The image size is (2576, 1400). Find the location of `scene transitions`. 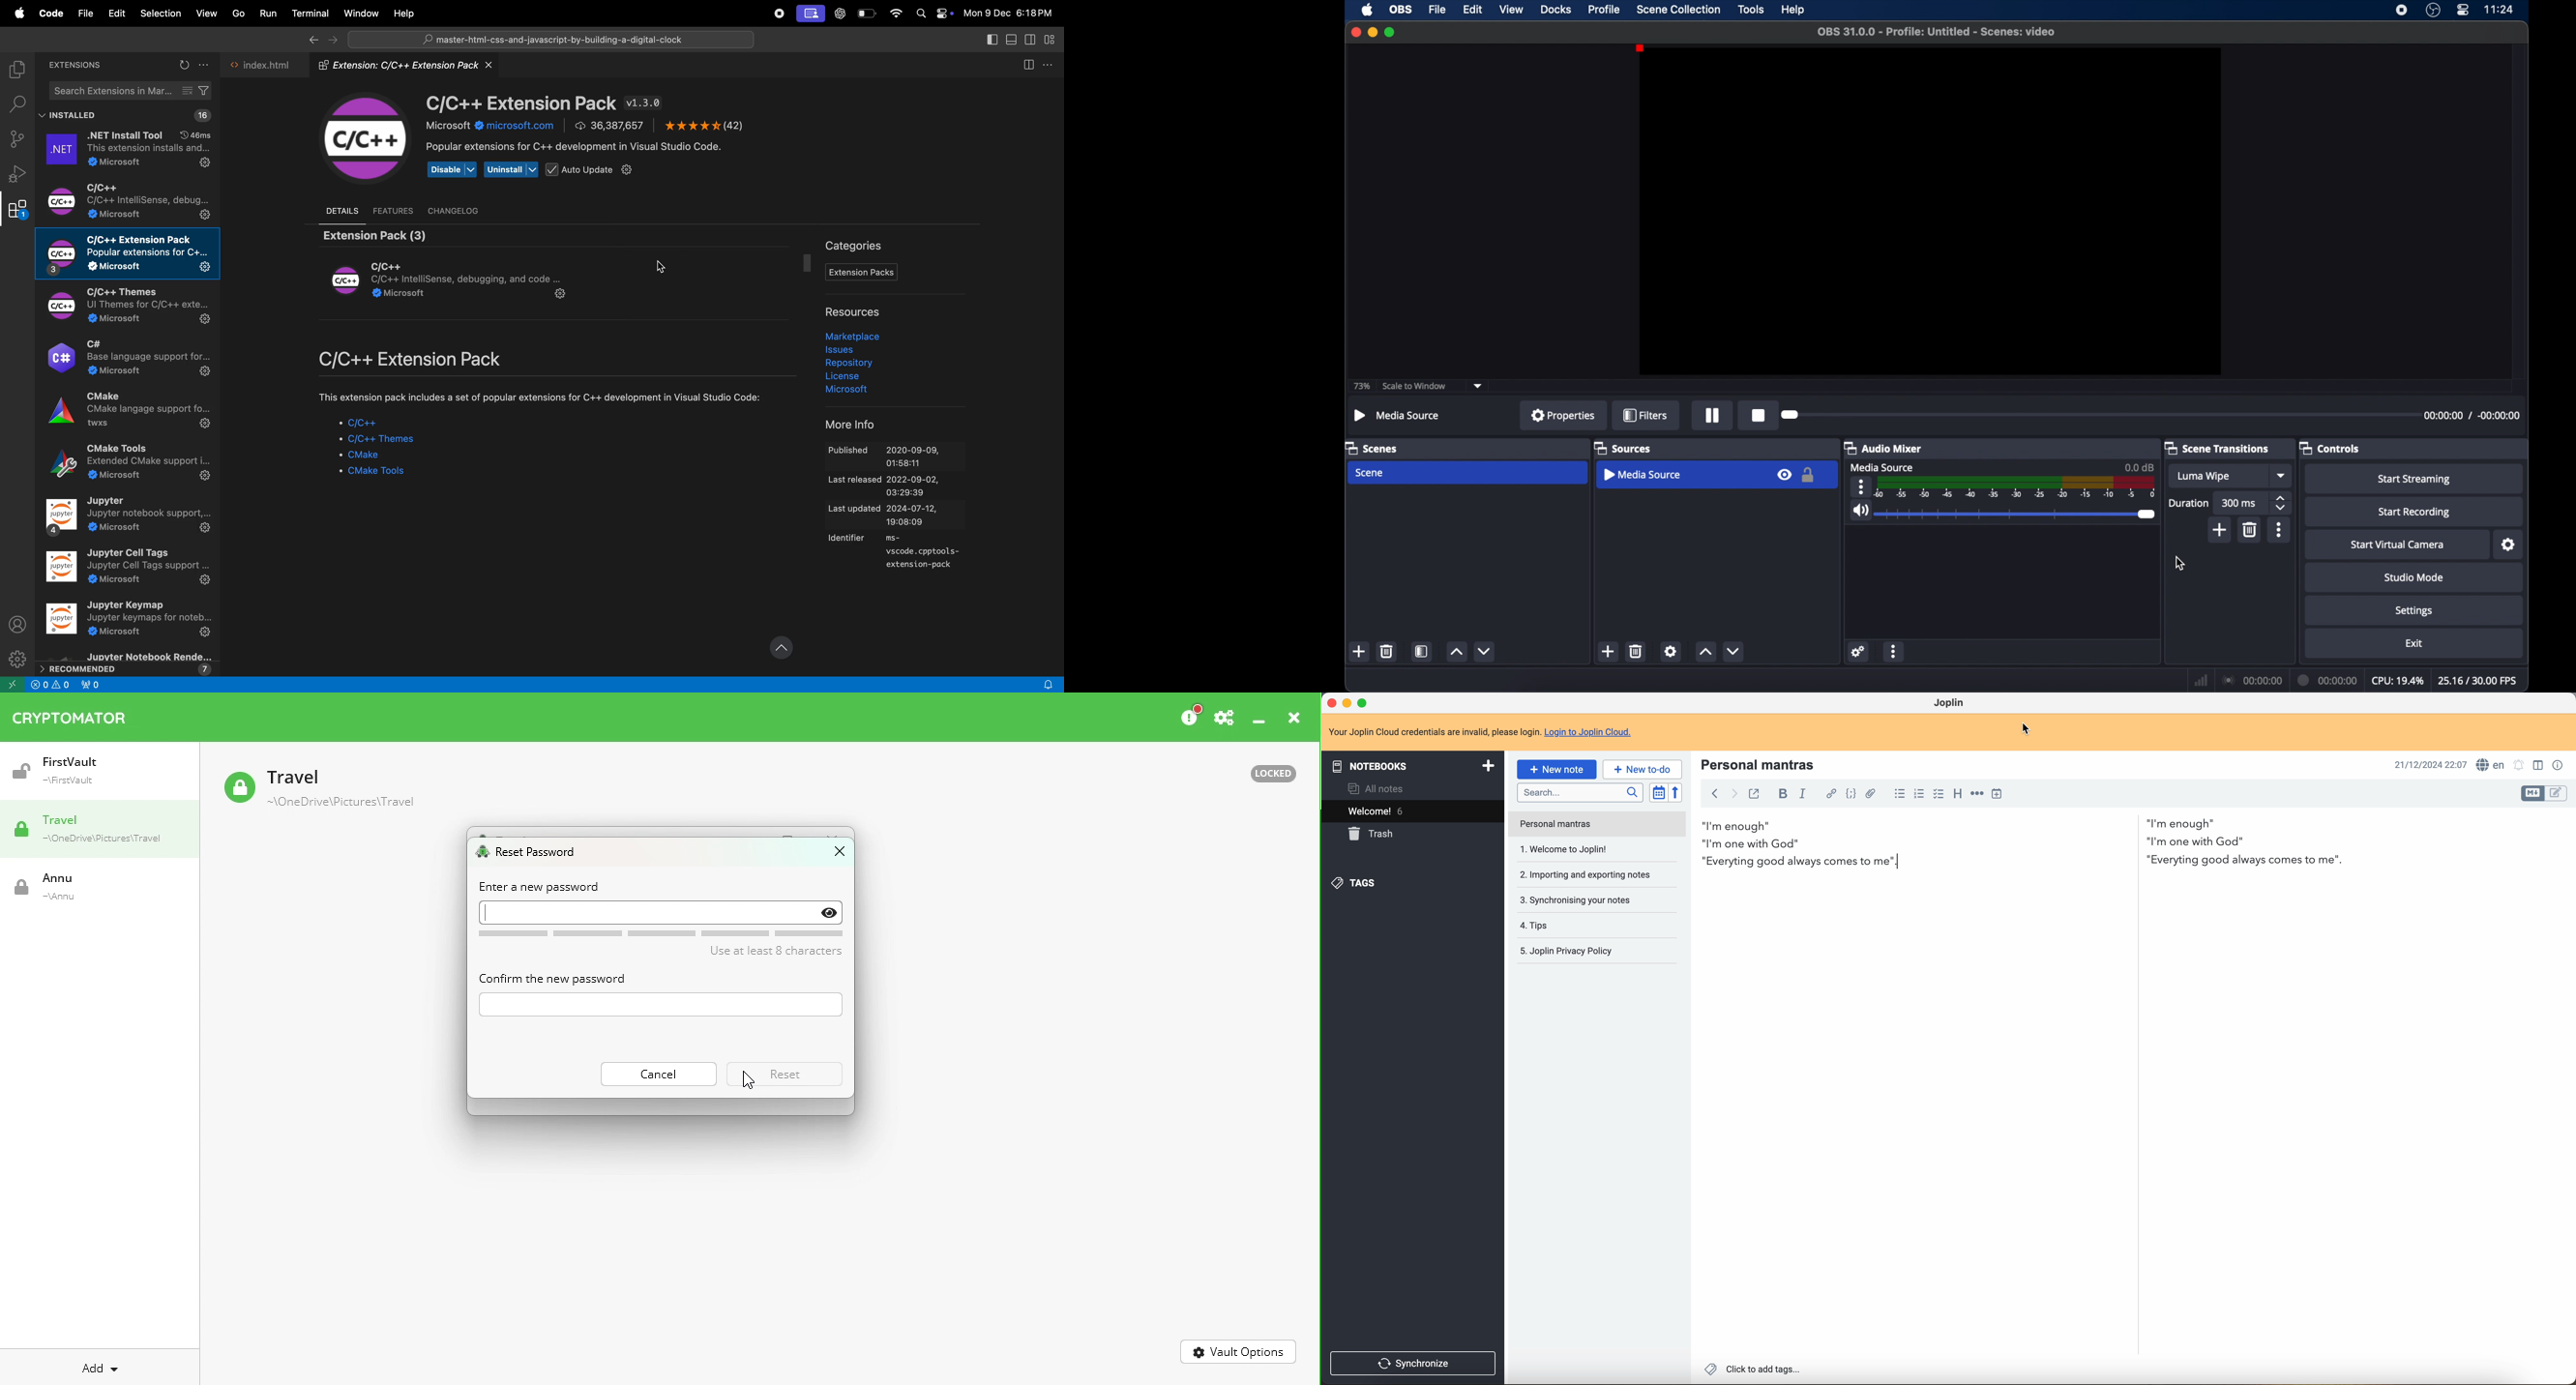

scene transitions is located at coordinates (2218, 448).